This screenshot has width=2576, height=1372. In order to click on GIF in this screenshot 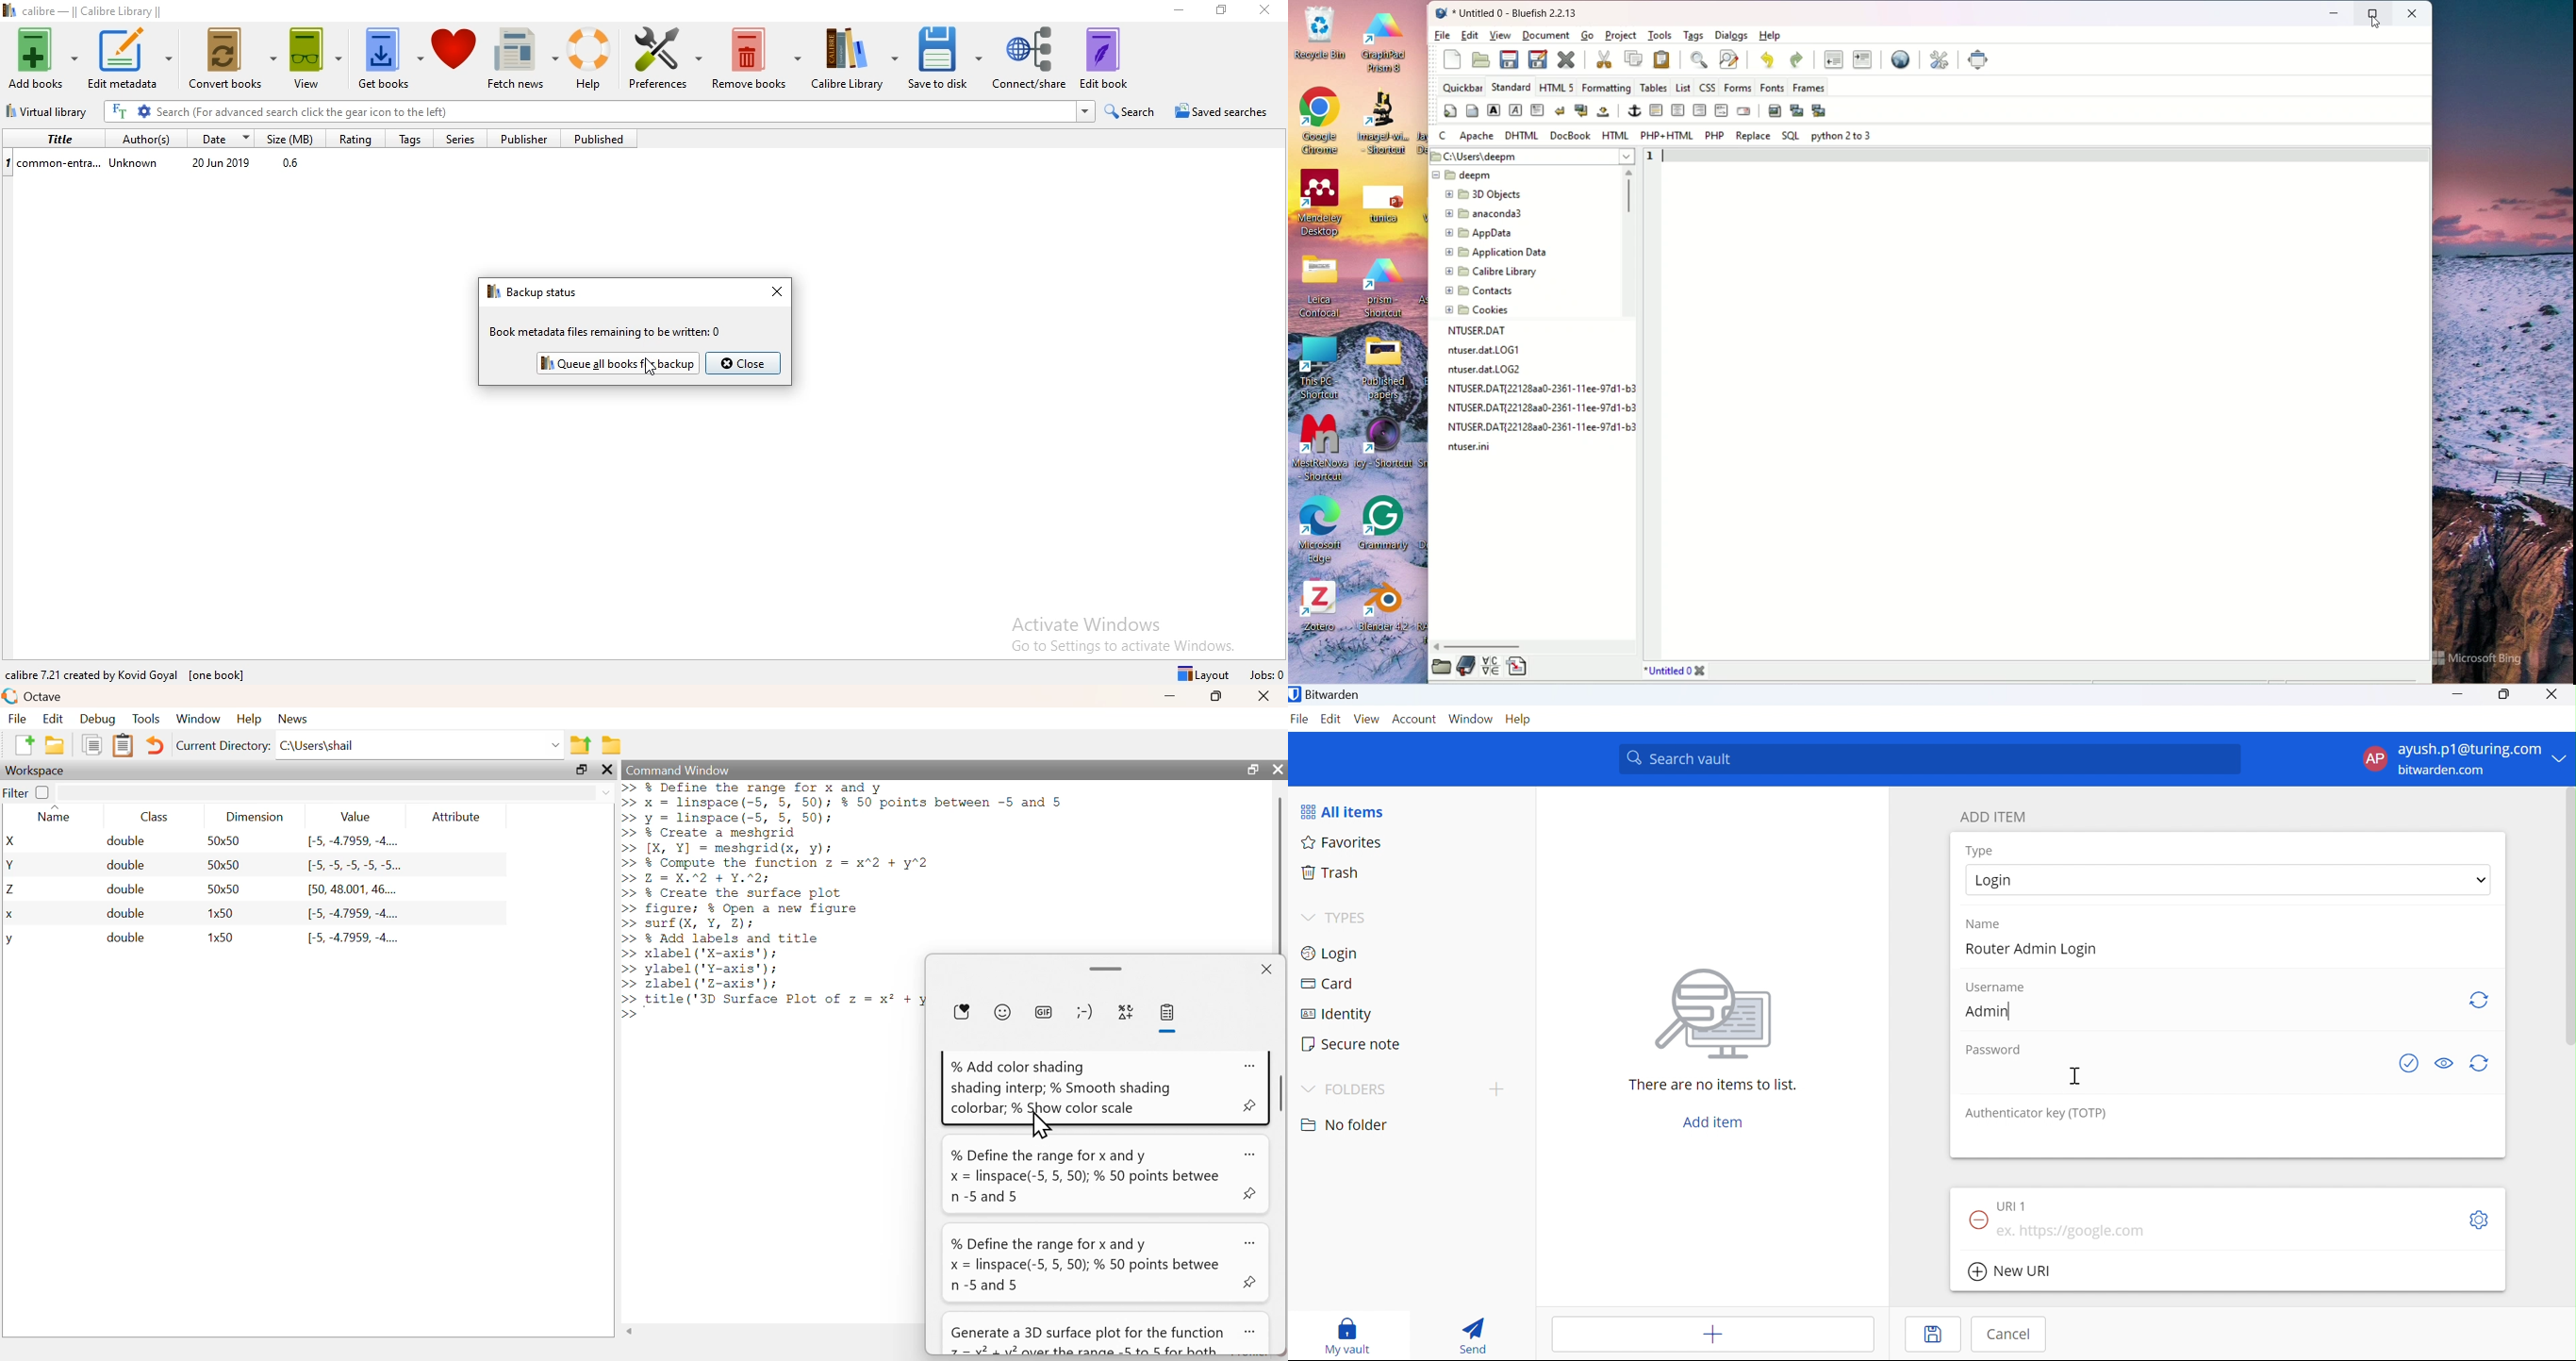, I will do `click(1042, 1012)`.